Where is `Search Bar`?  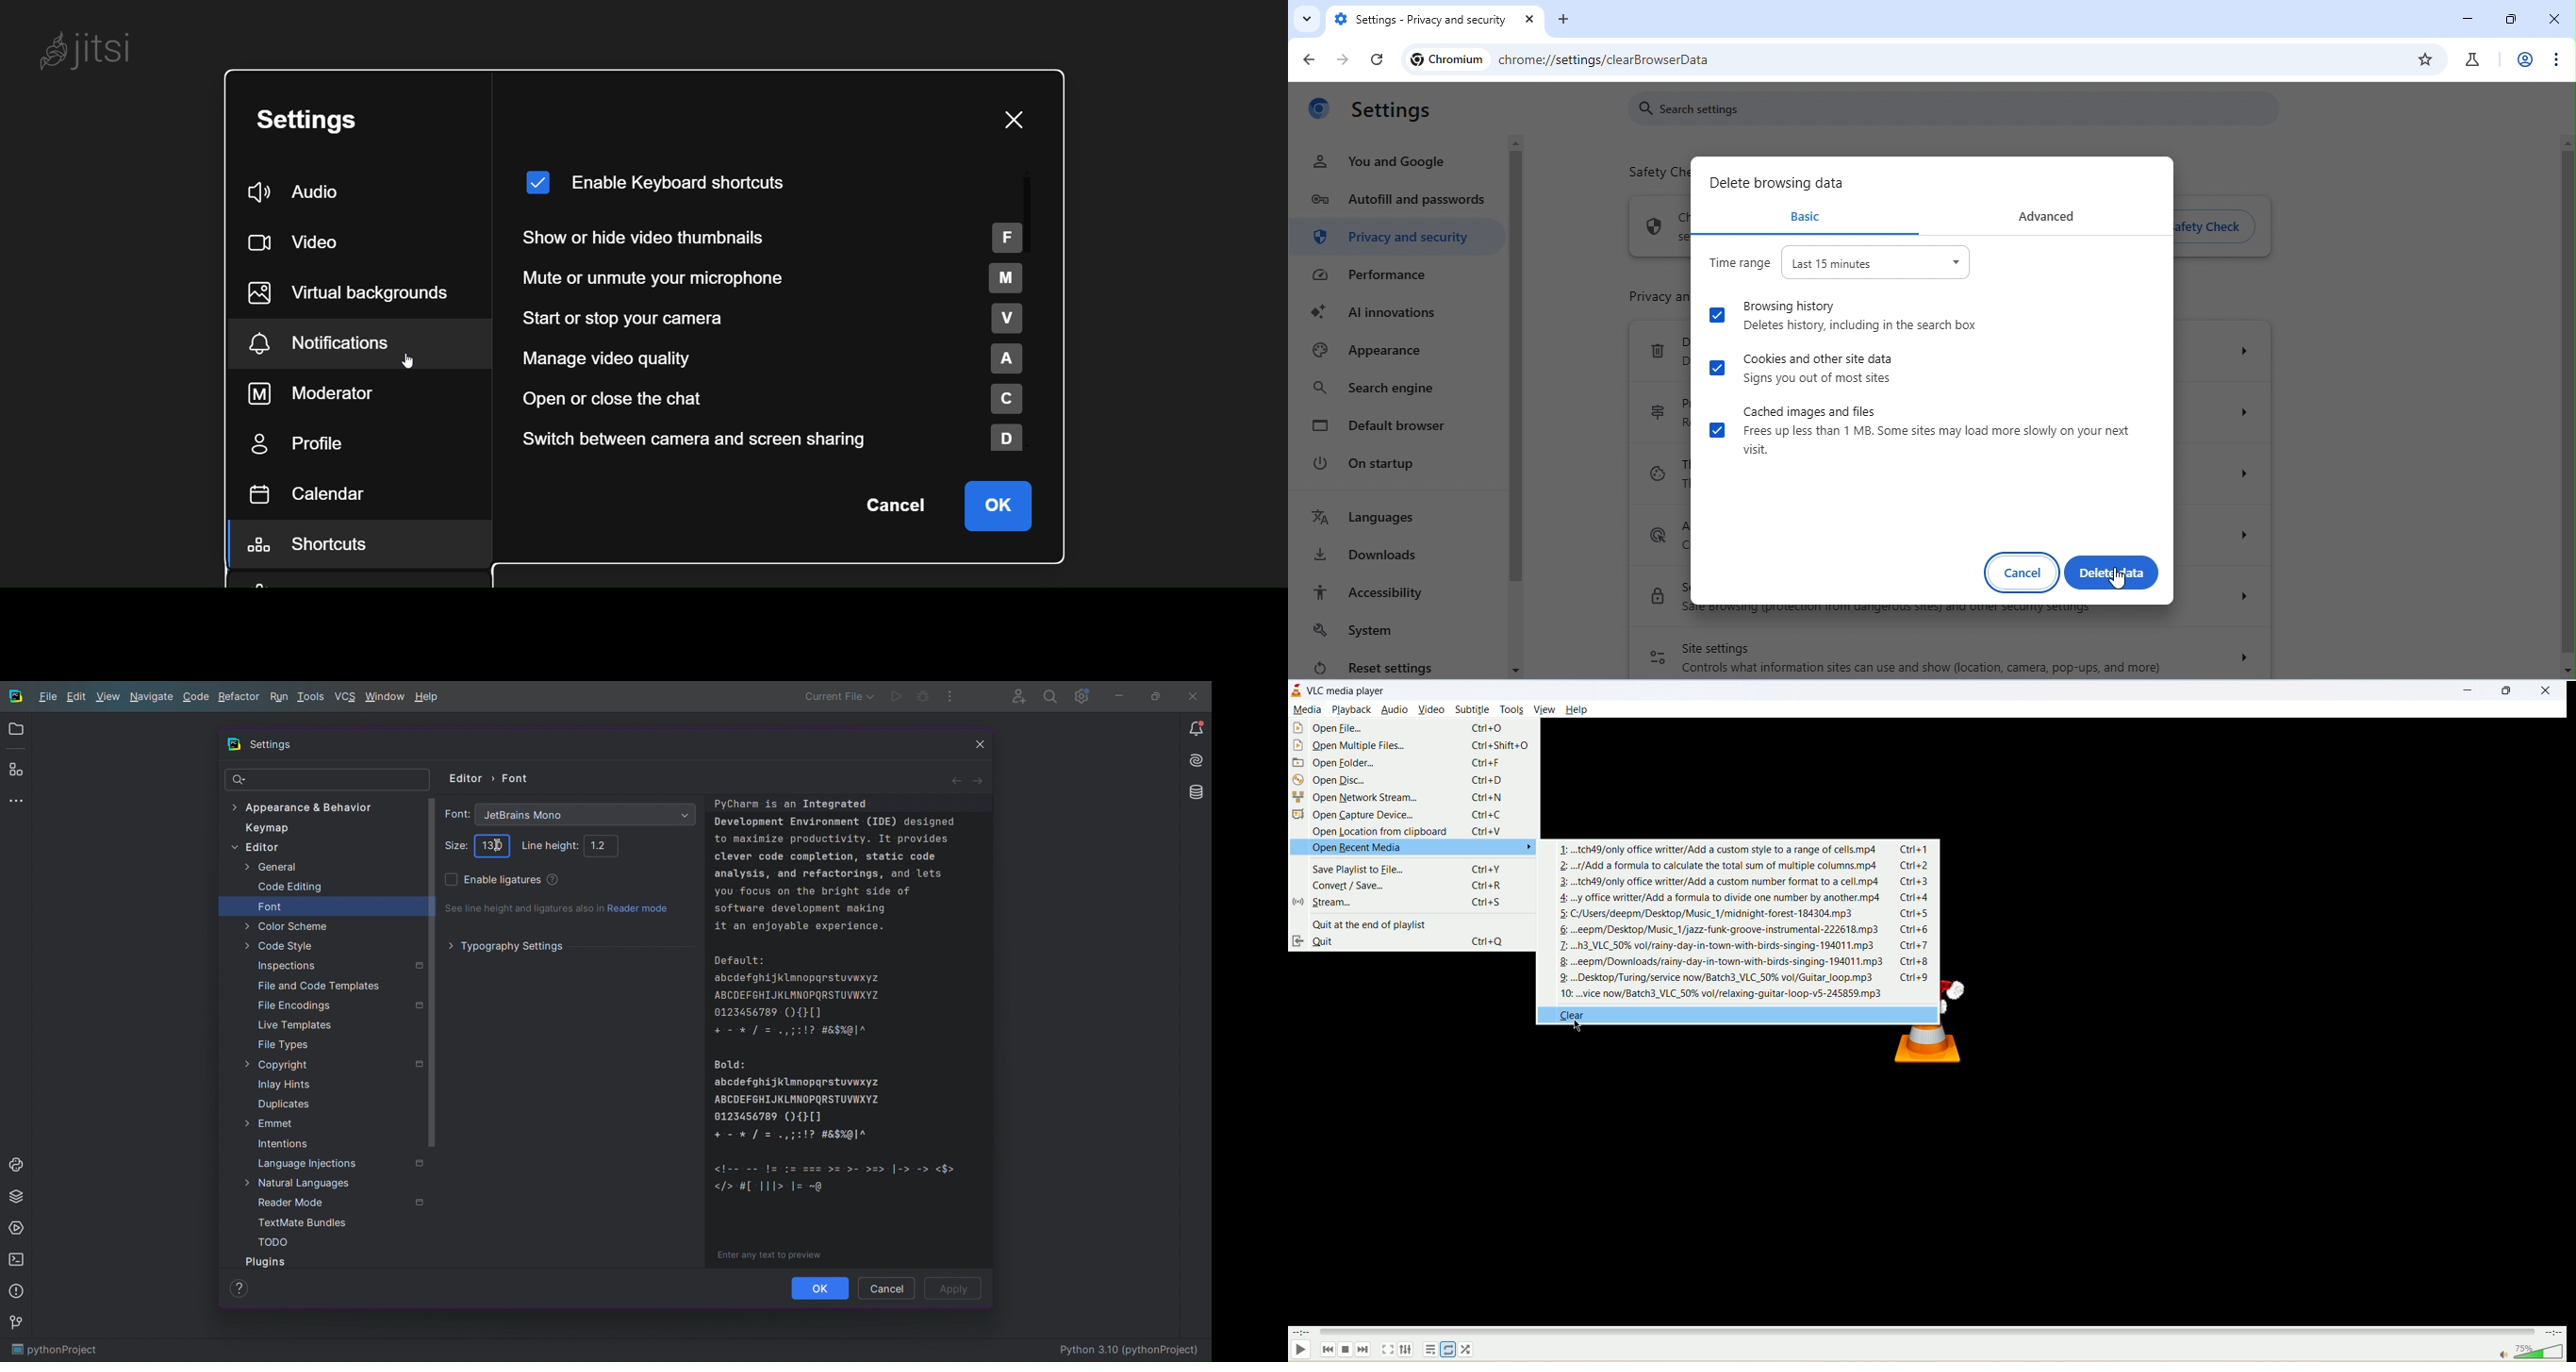
Search Bar is located at coordinates (328, 780).